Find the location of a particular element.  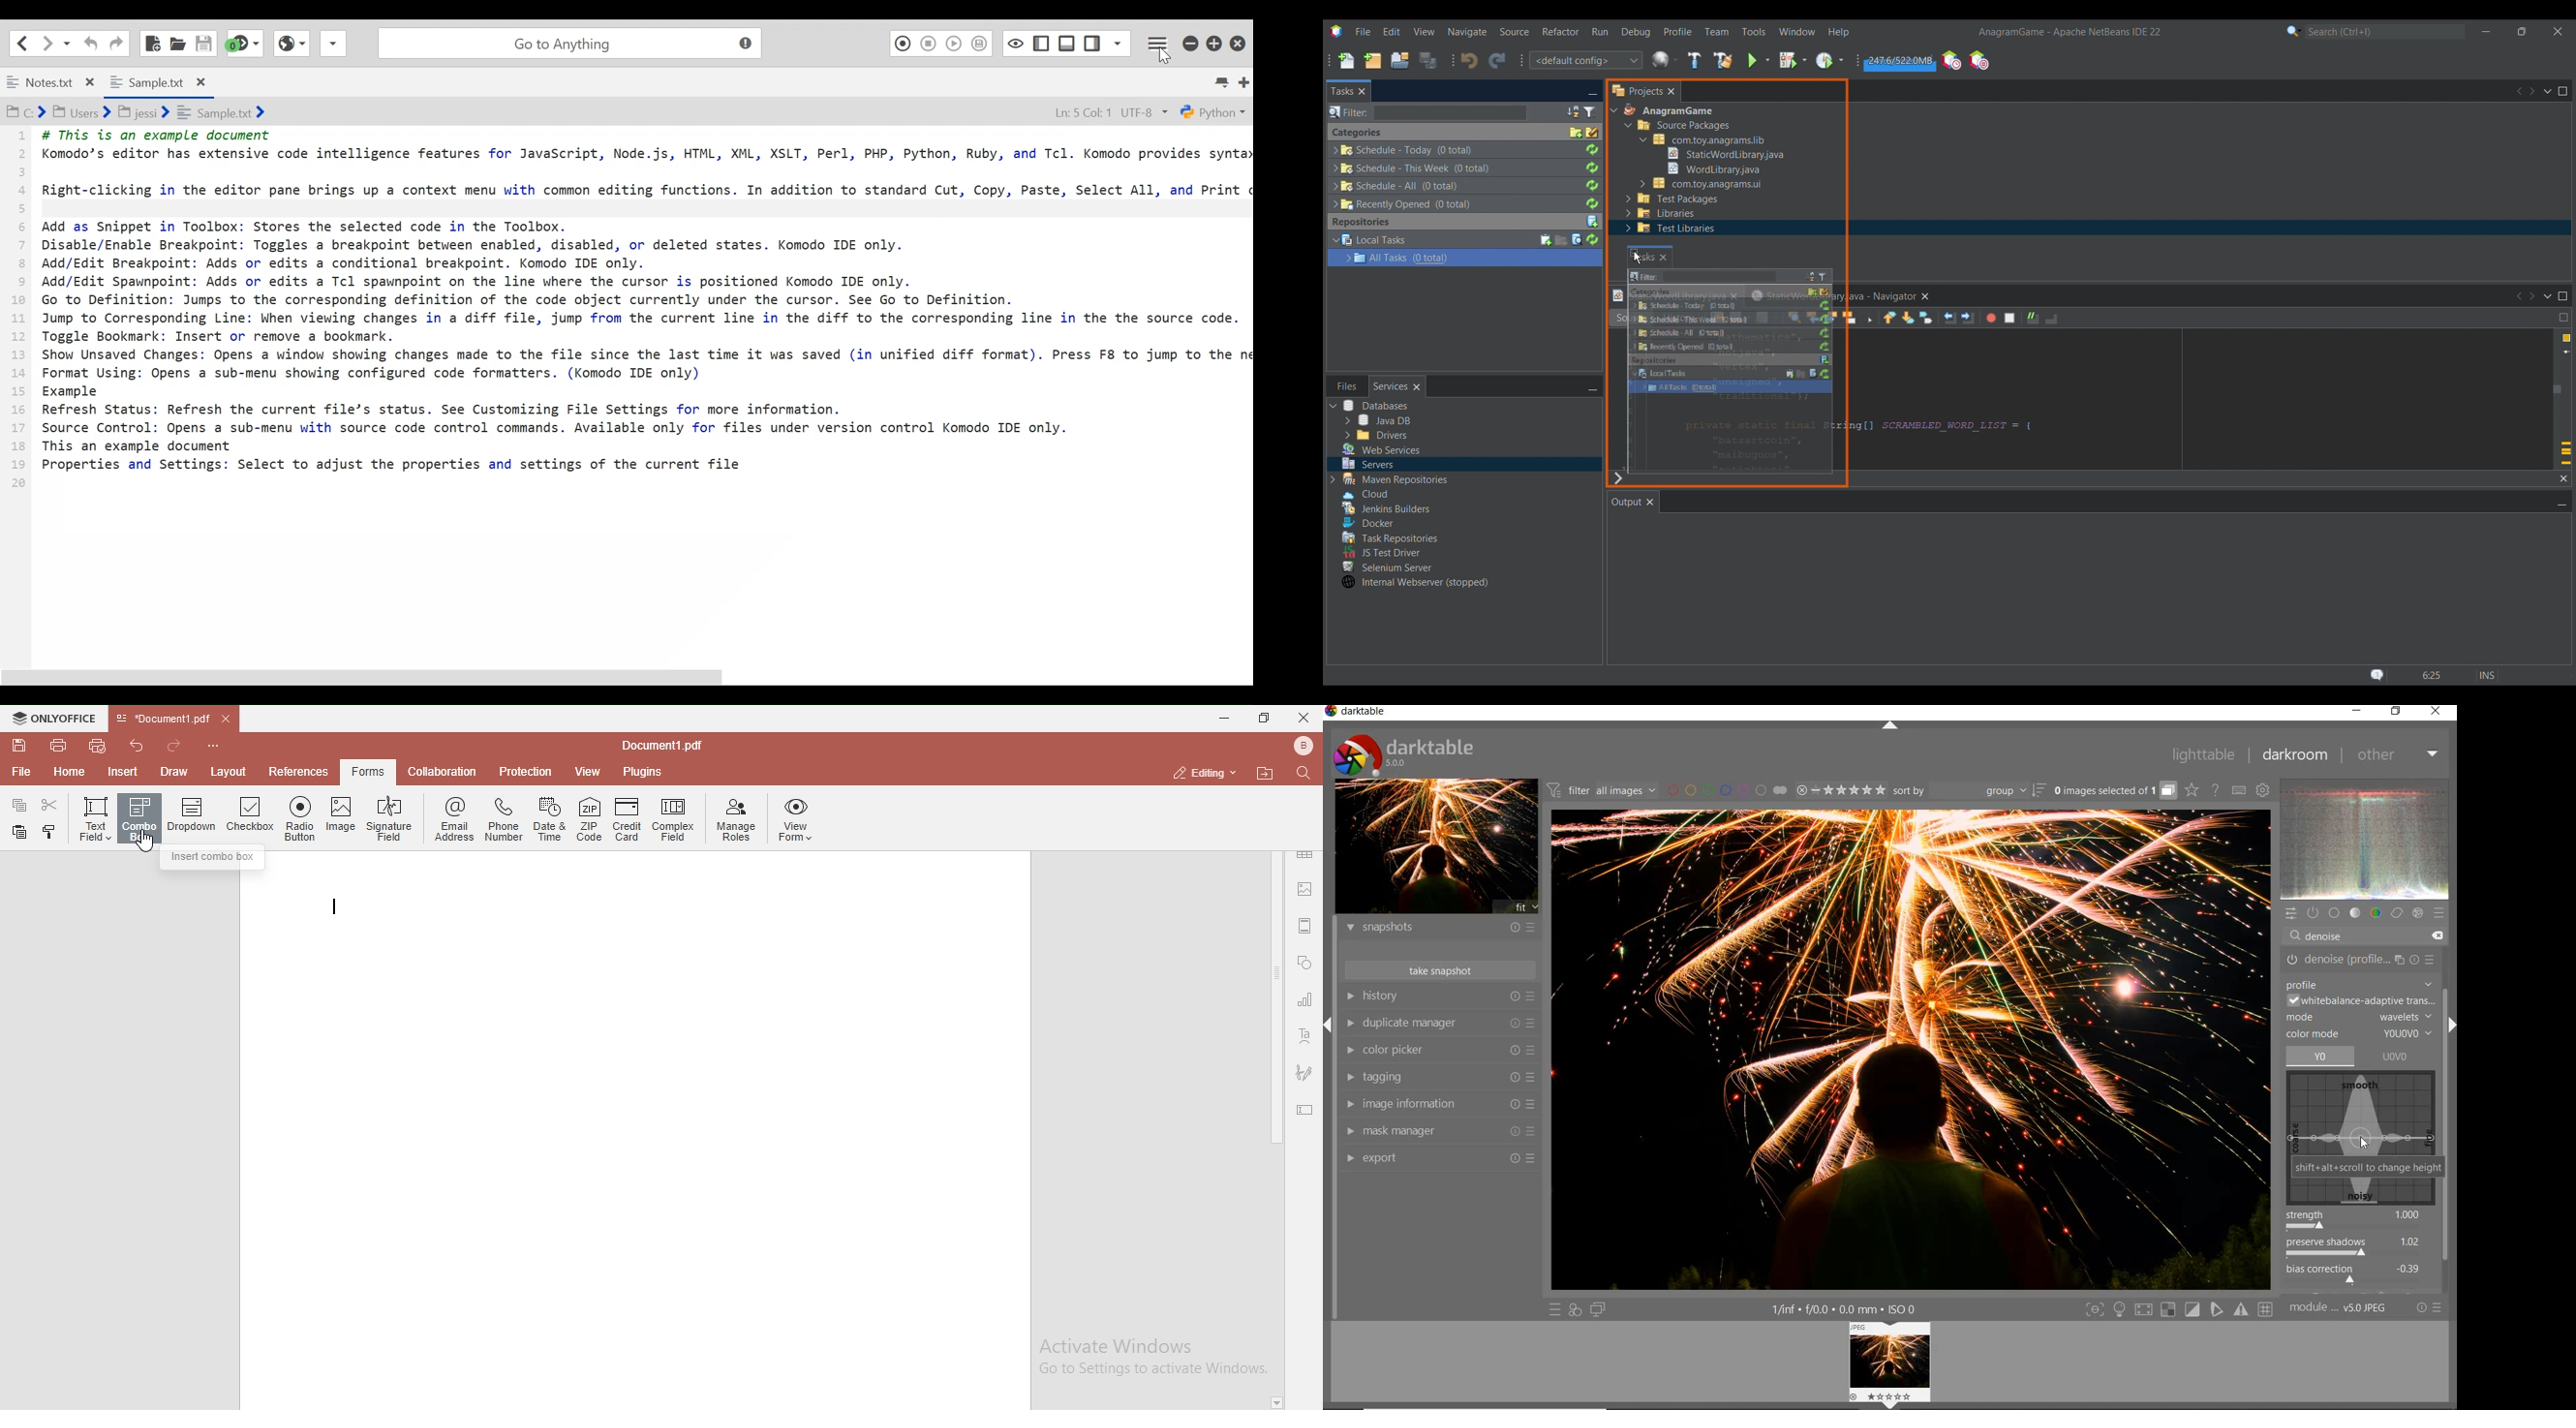

Close is located at coordinates (1650, 502).